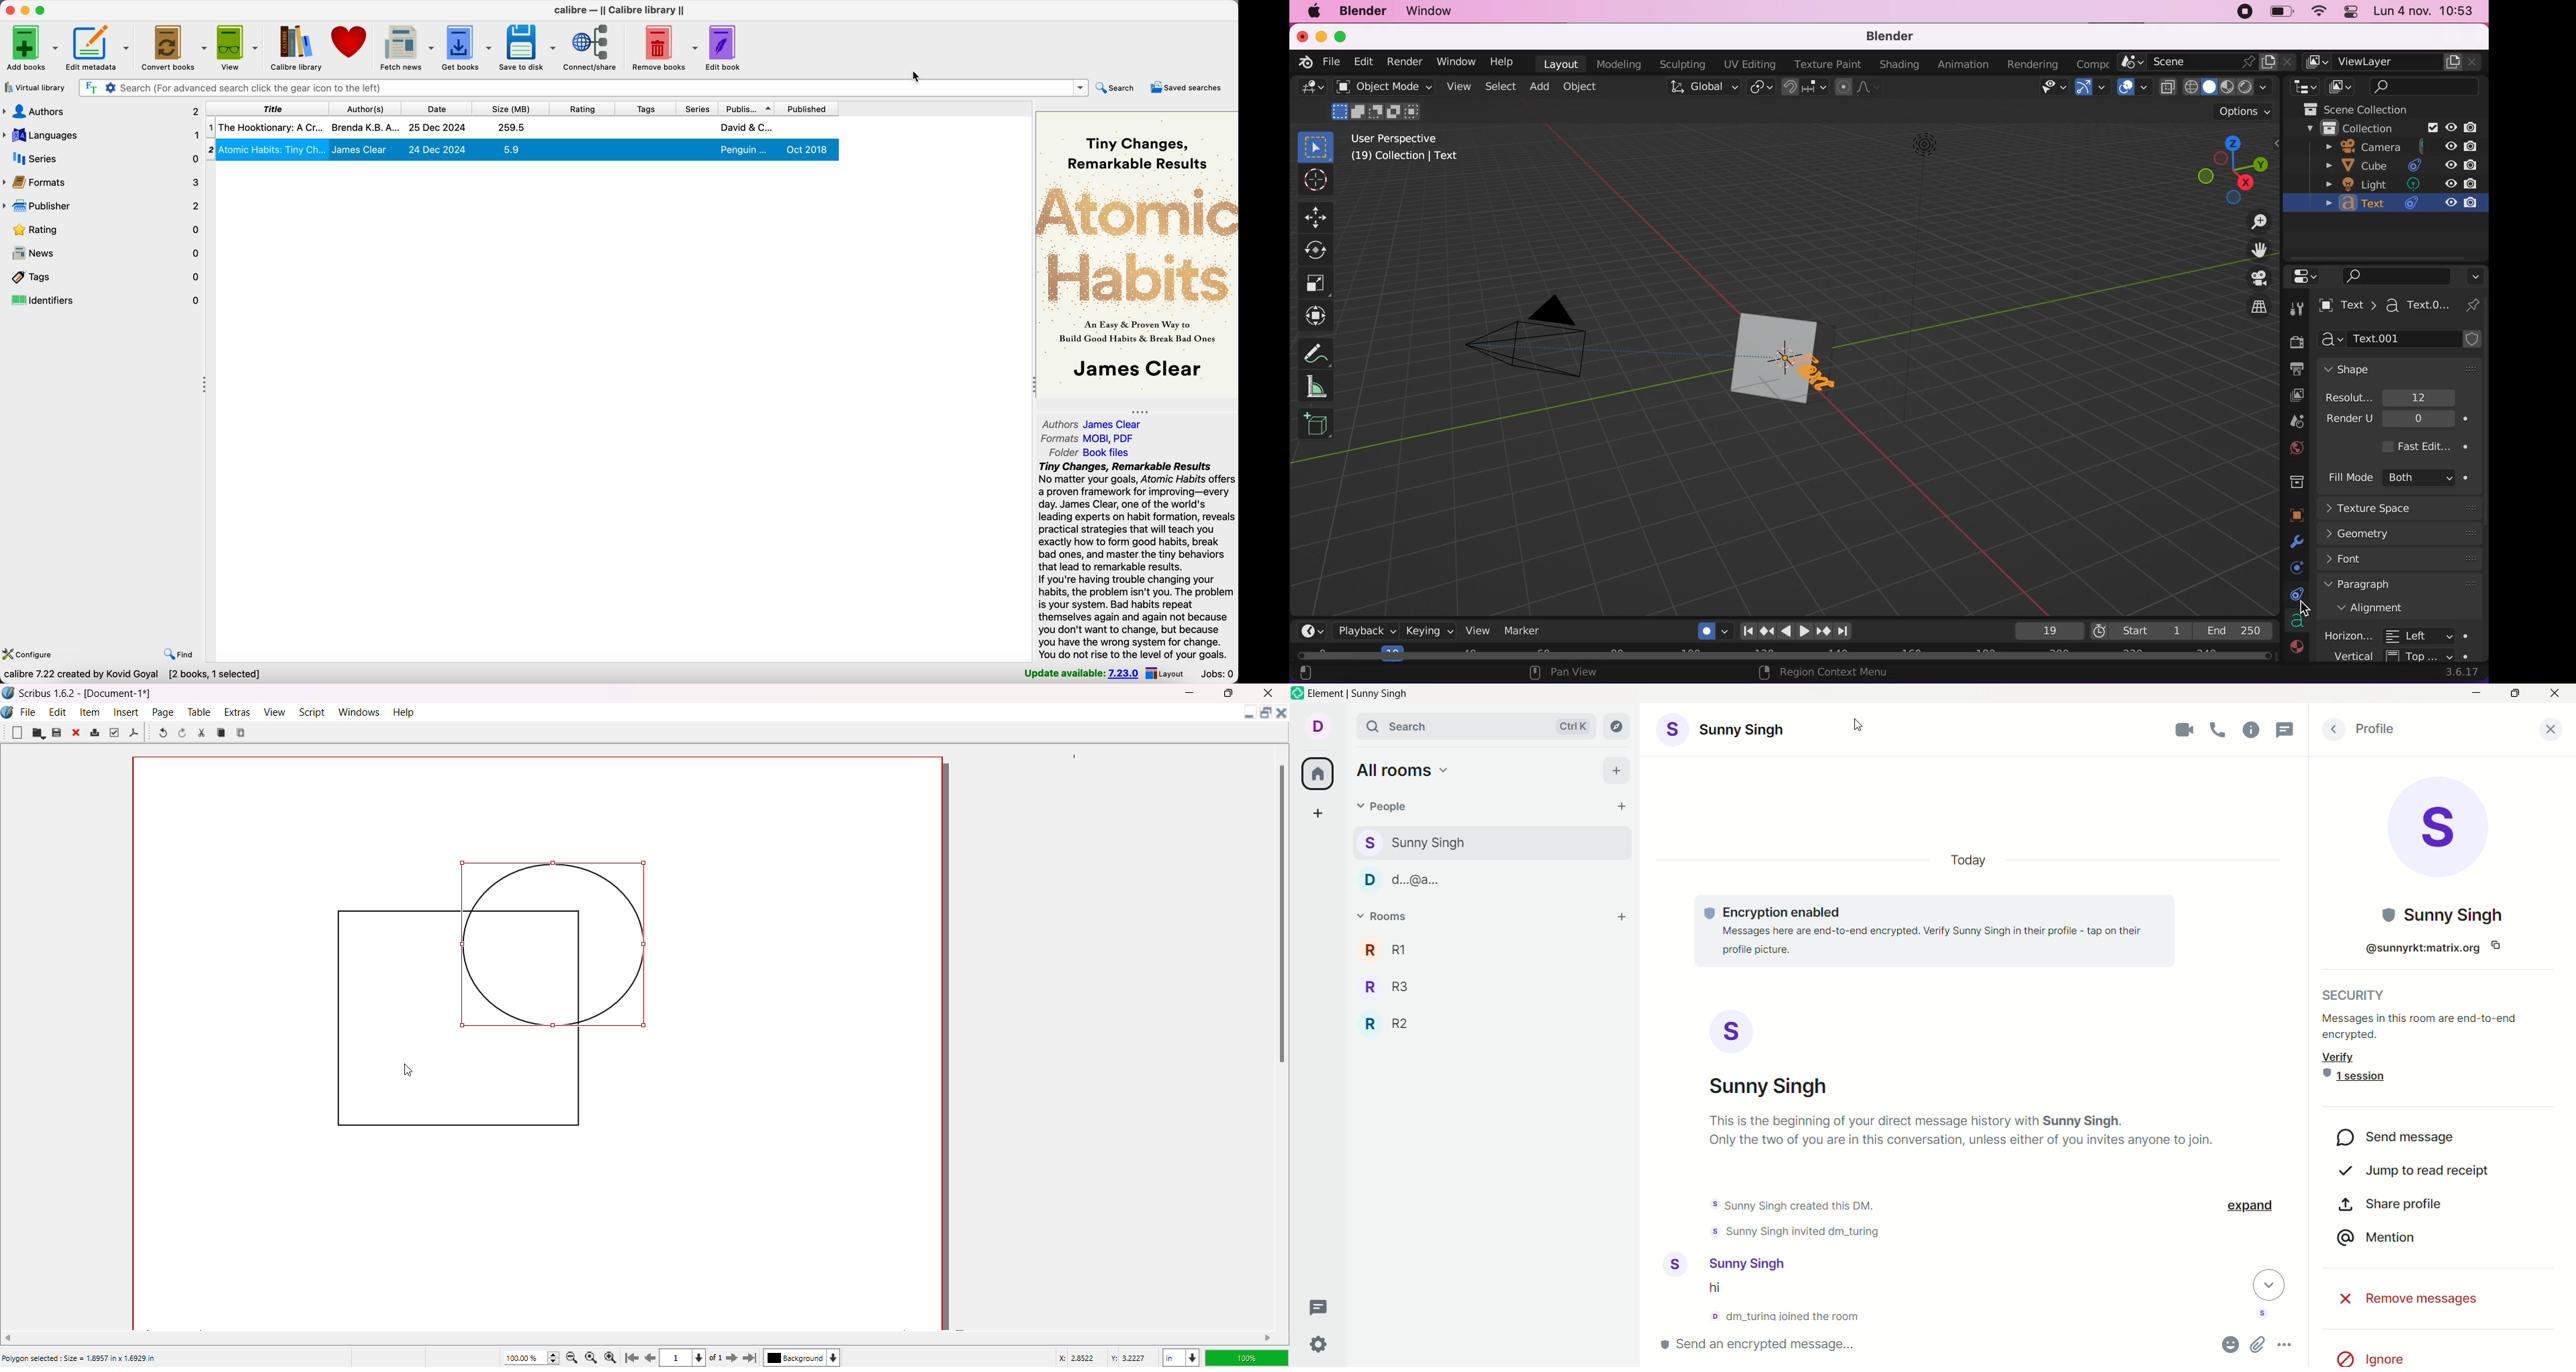 The width and height of the screenshot is (2576, 1372). What do you see at coordinates (2182, 730) in the screenshot?
I see `Video Call` at bounding box center [2182, 730].